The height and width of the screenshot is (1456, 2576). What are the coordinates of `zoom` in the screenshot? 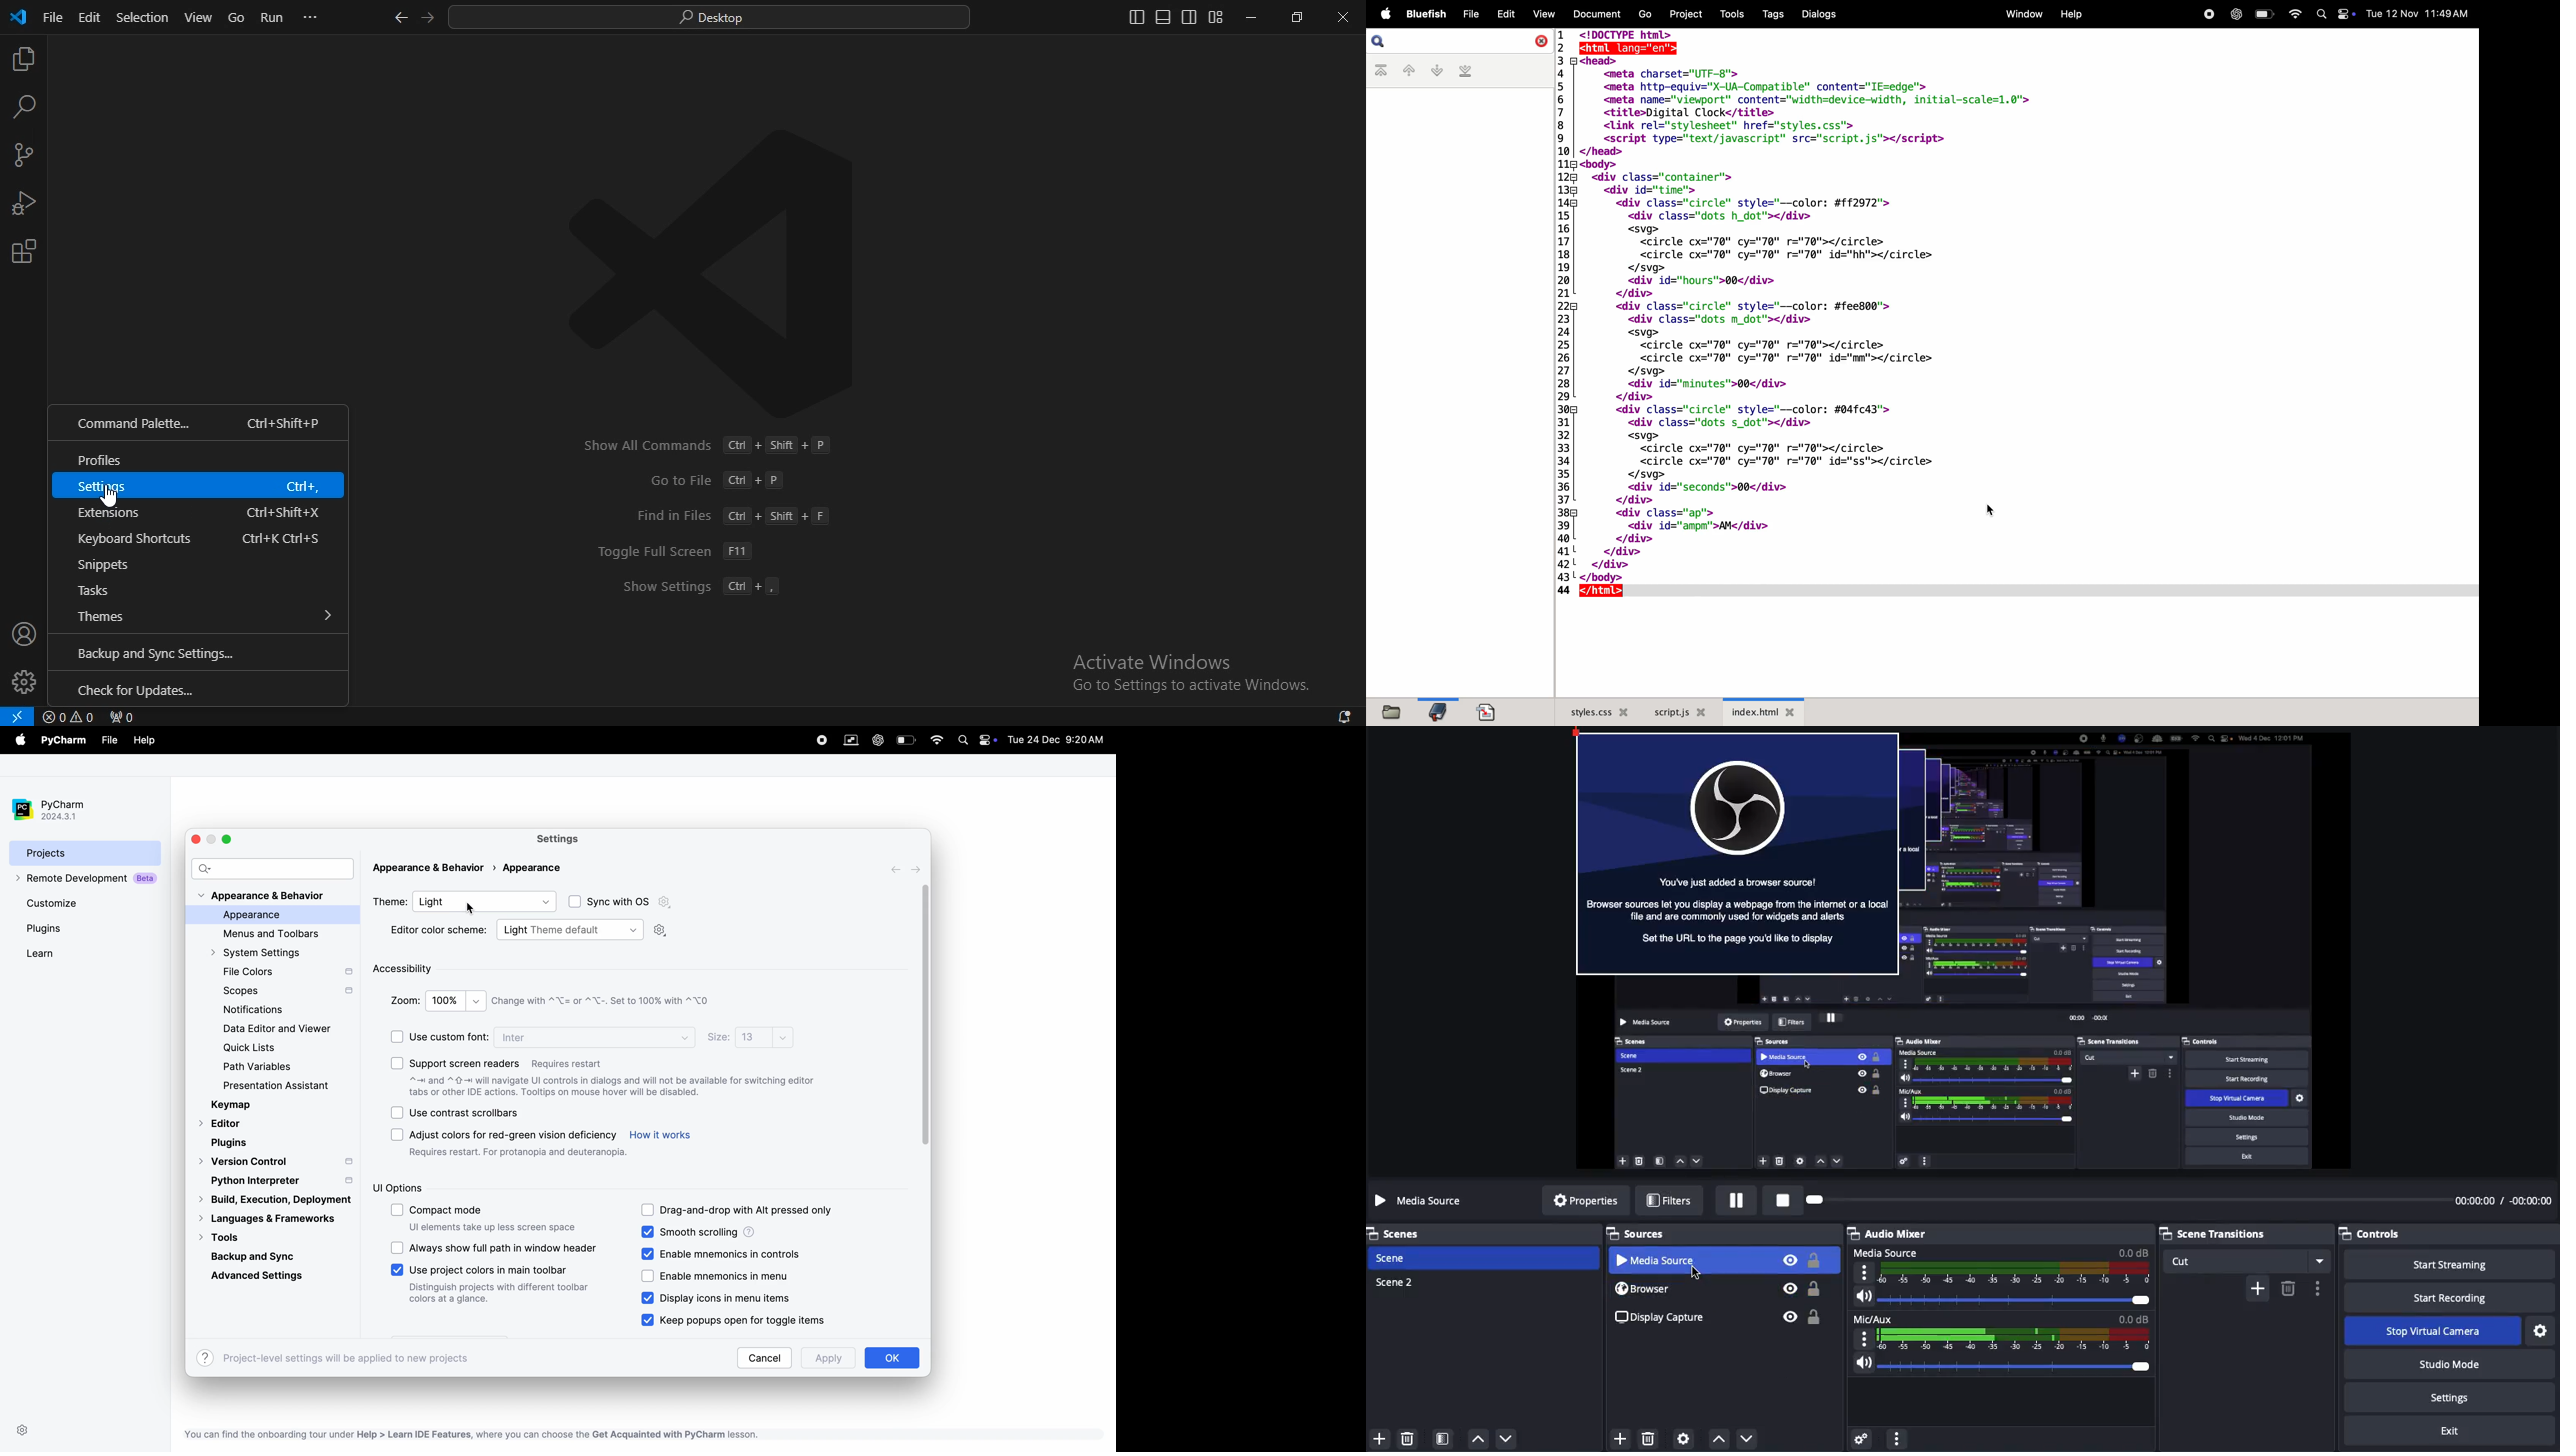 It's located at (457, 1001).